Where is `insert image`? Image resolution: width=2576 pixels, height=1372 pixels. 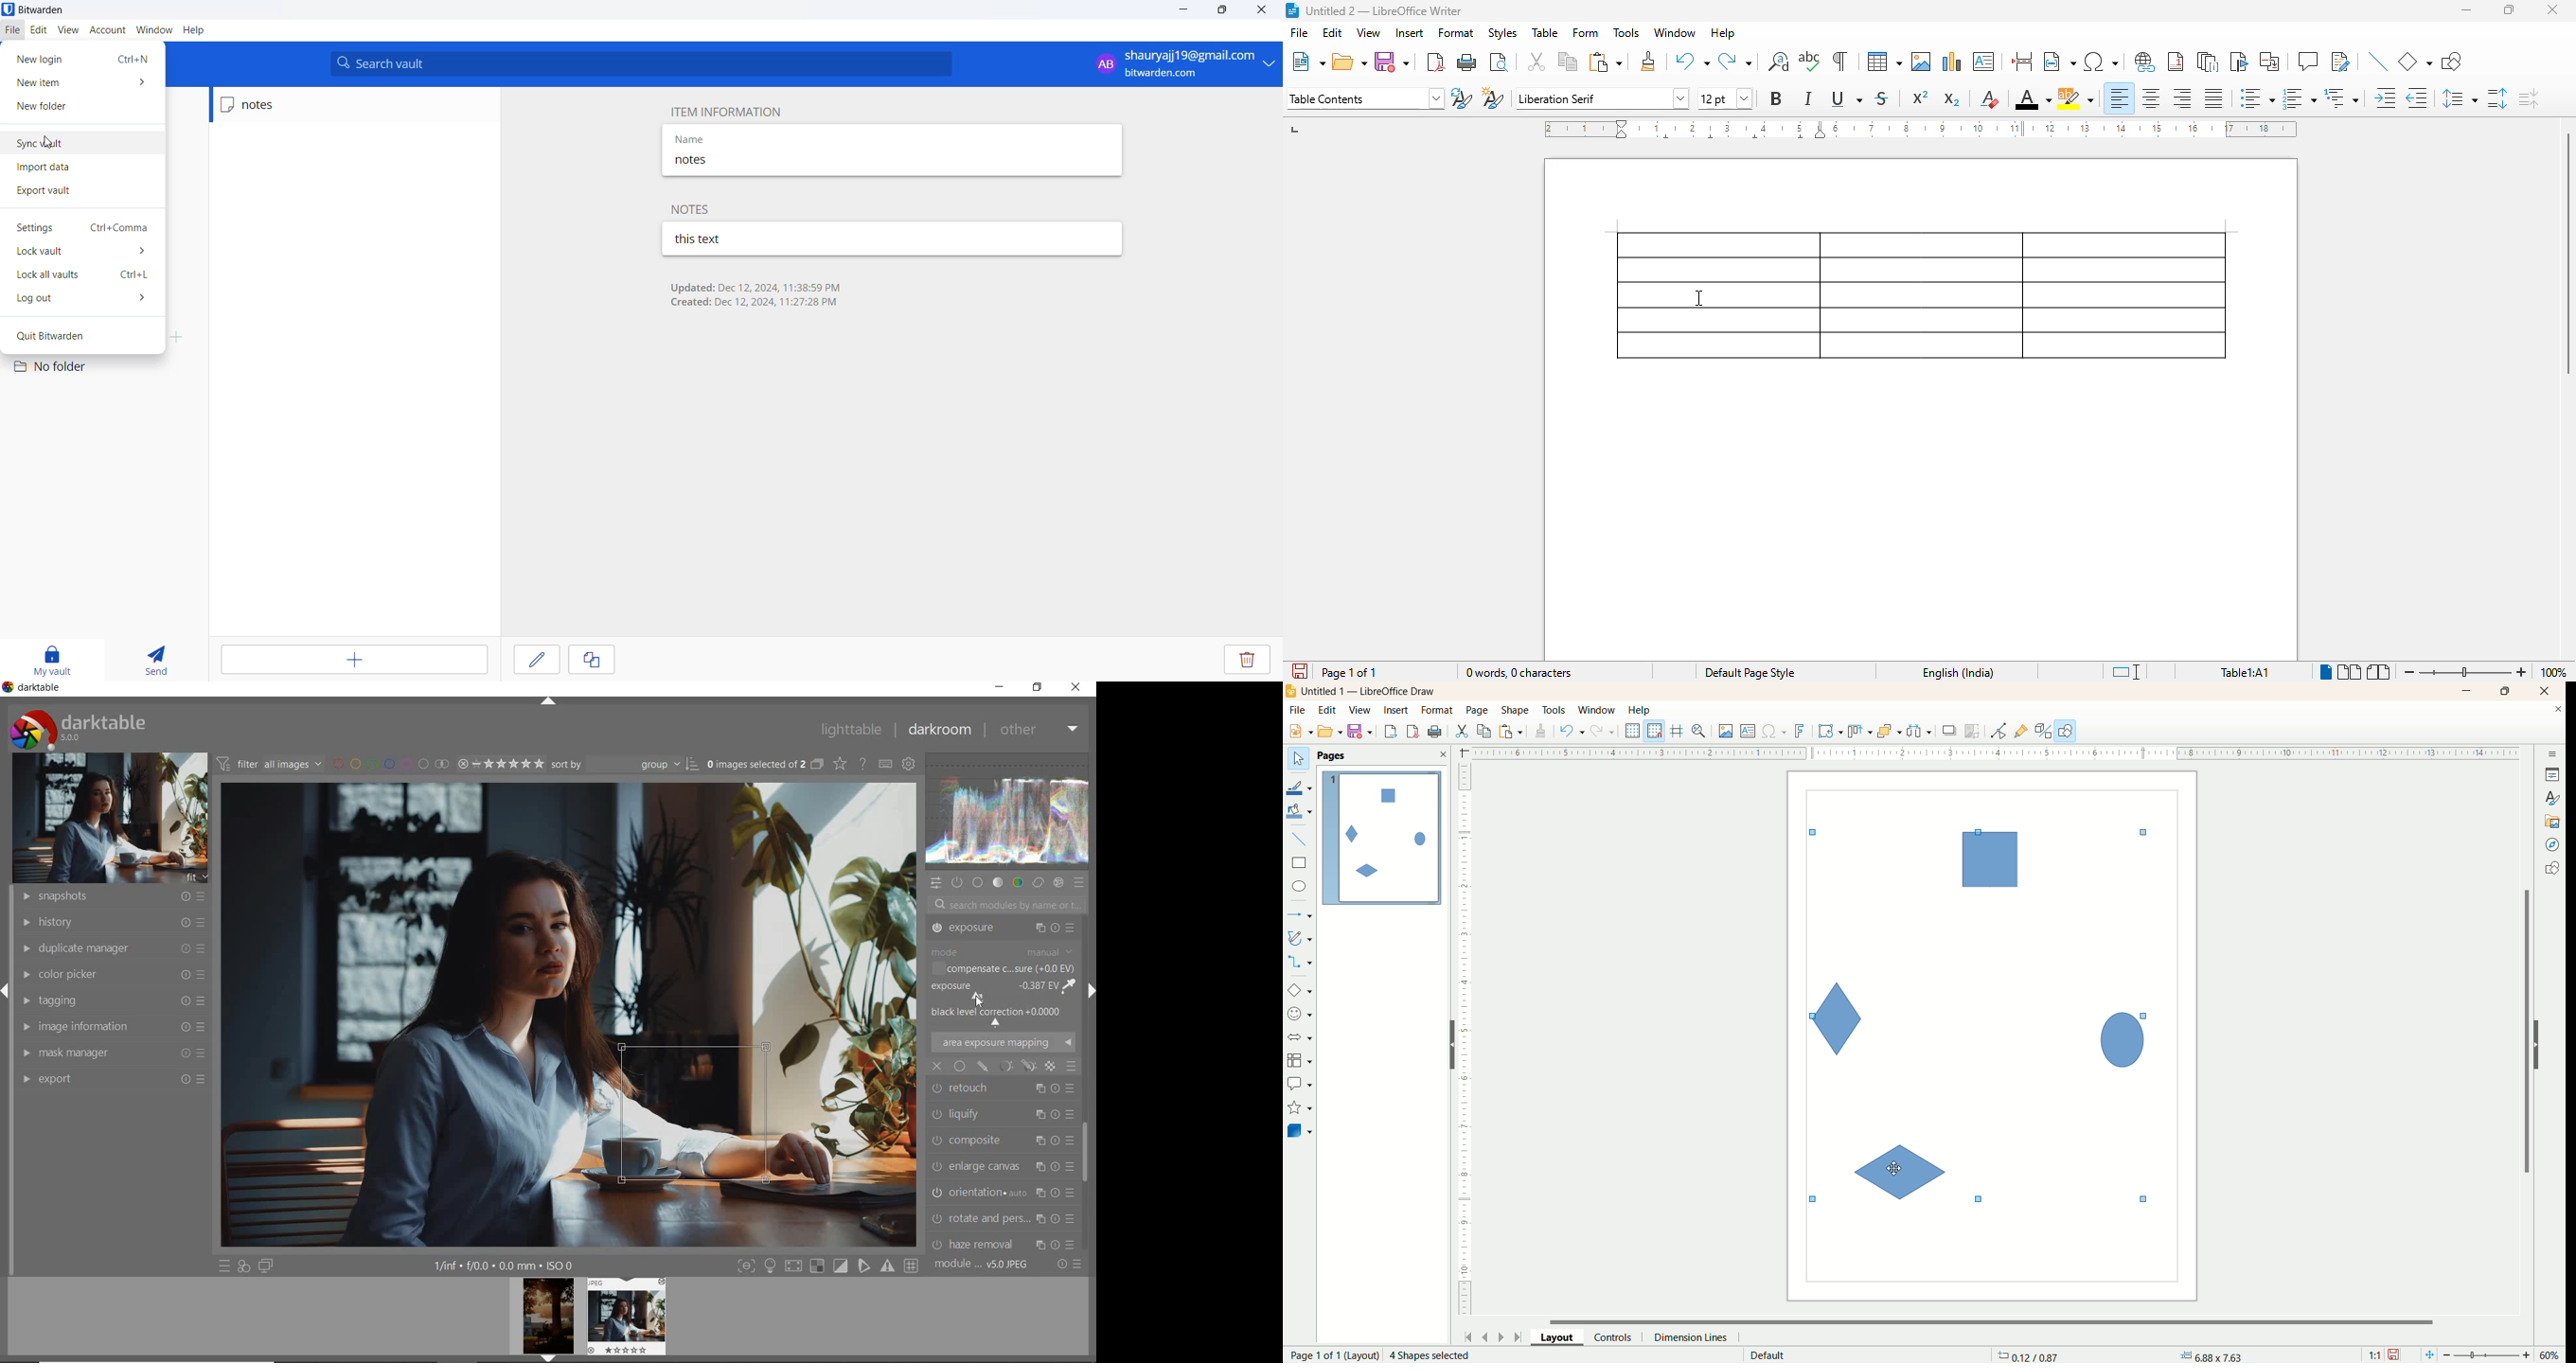
insert image is located at coordinates (1921, 61).